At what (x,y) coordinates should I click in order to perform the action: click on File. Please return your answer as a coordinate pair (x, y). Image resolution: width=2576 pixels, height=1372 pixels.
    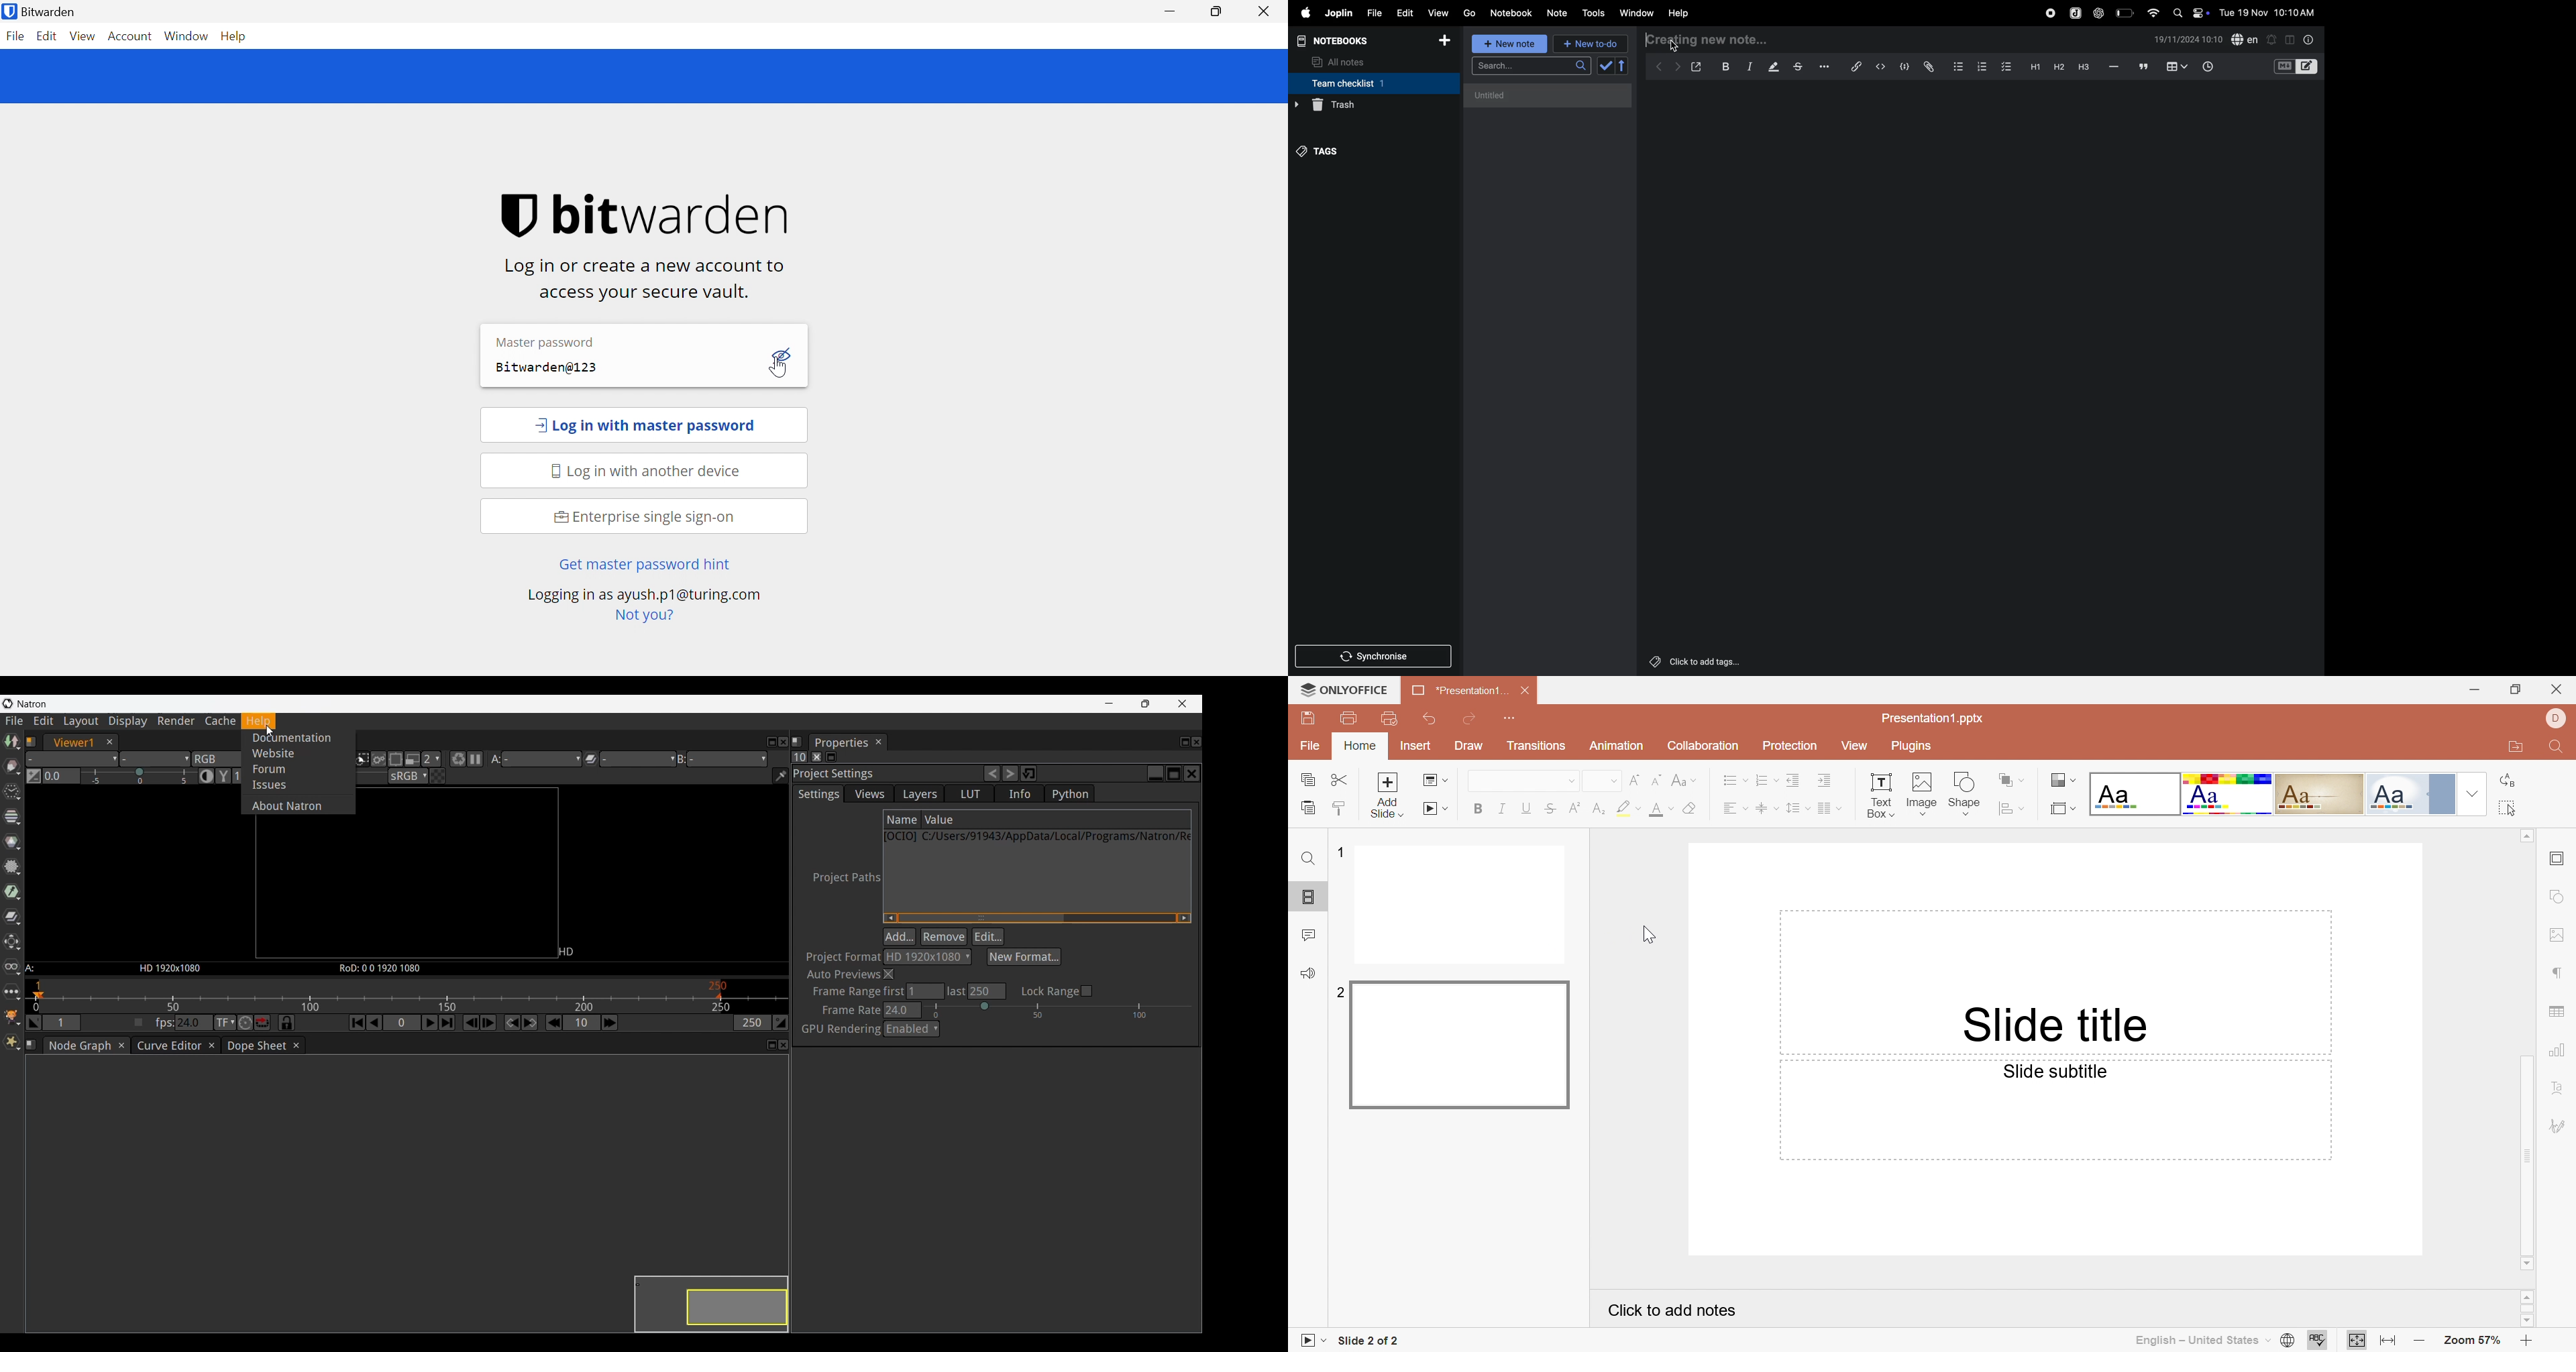
    Looking at the image, I should click on (1310, 747).